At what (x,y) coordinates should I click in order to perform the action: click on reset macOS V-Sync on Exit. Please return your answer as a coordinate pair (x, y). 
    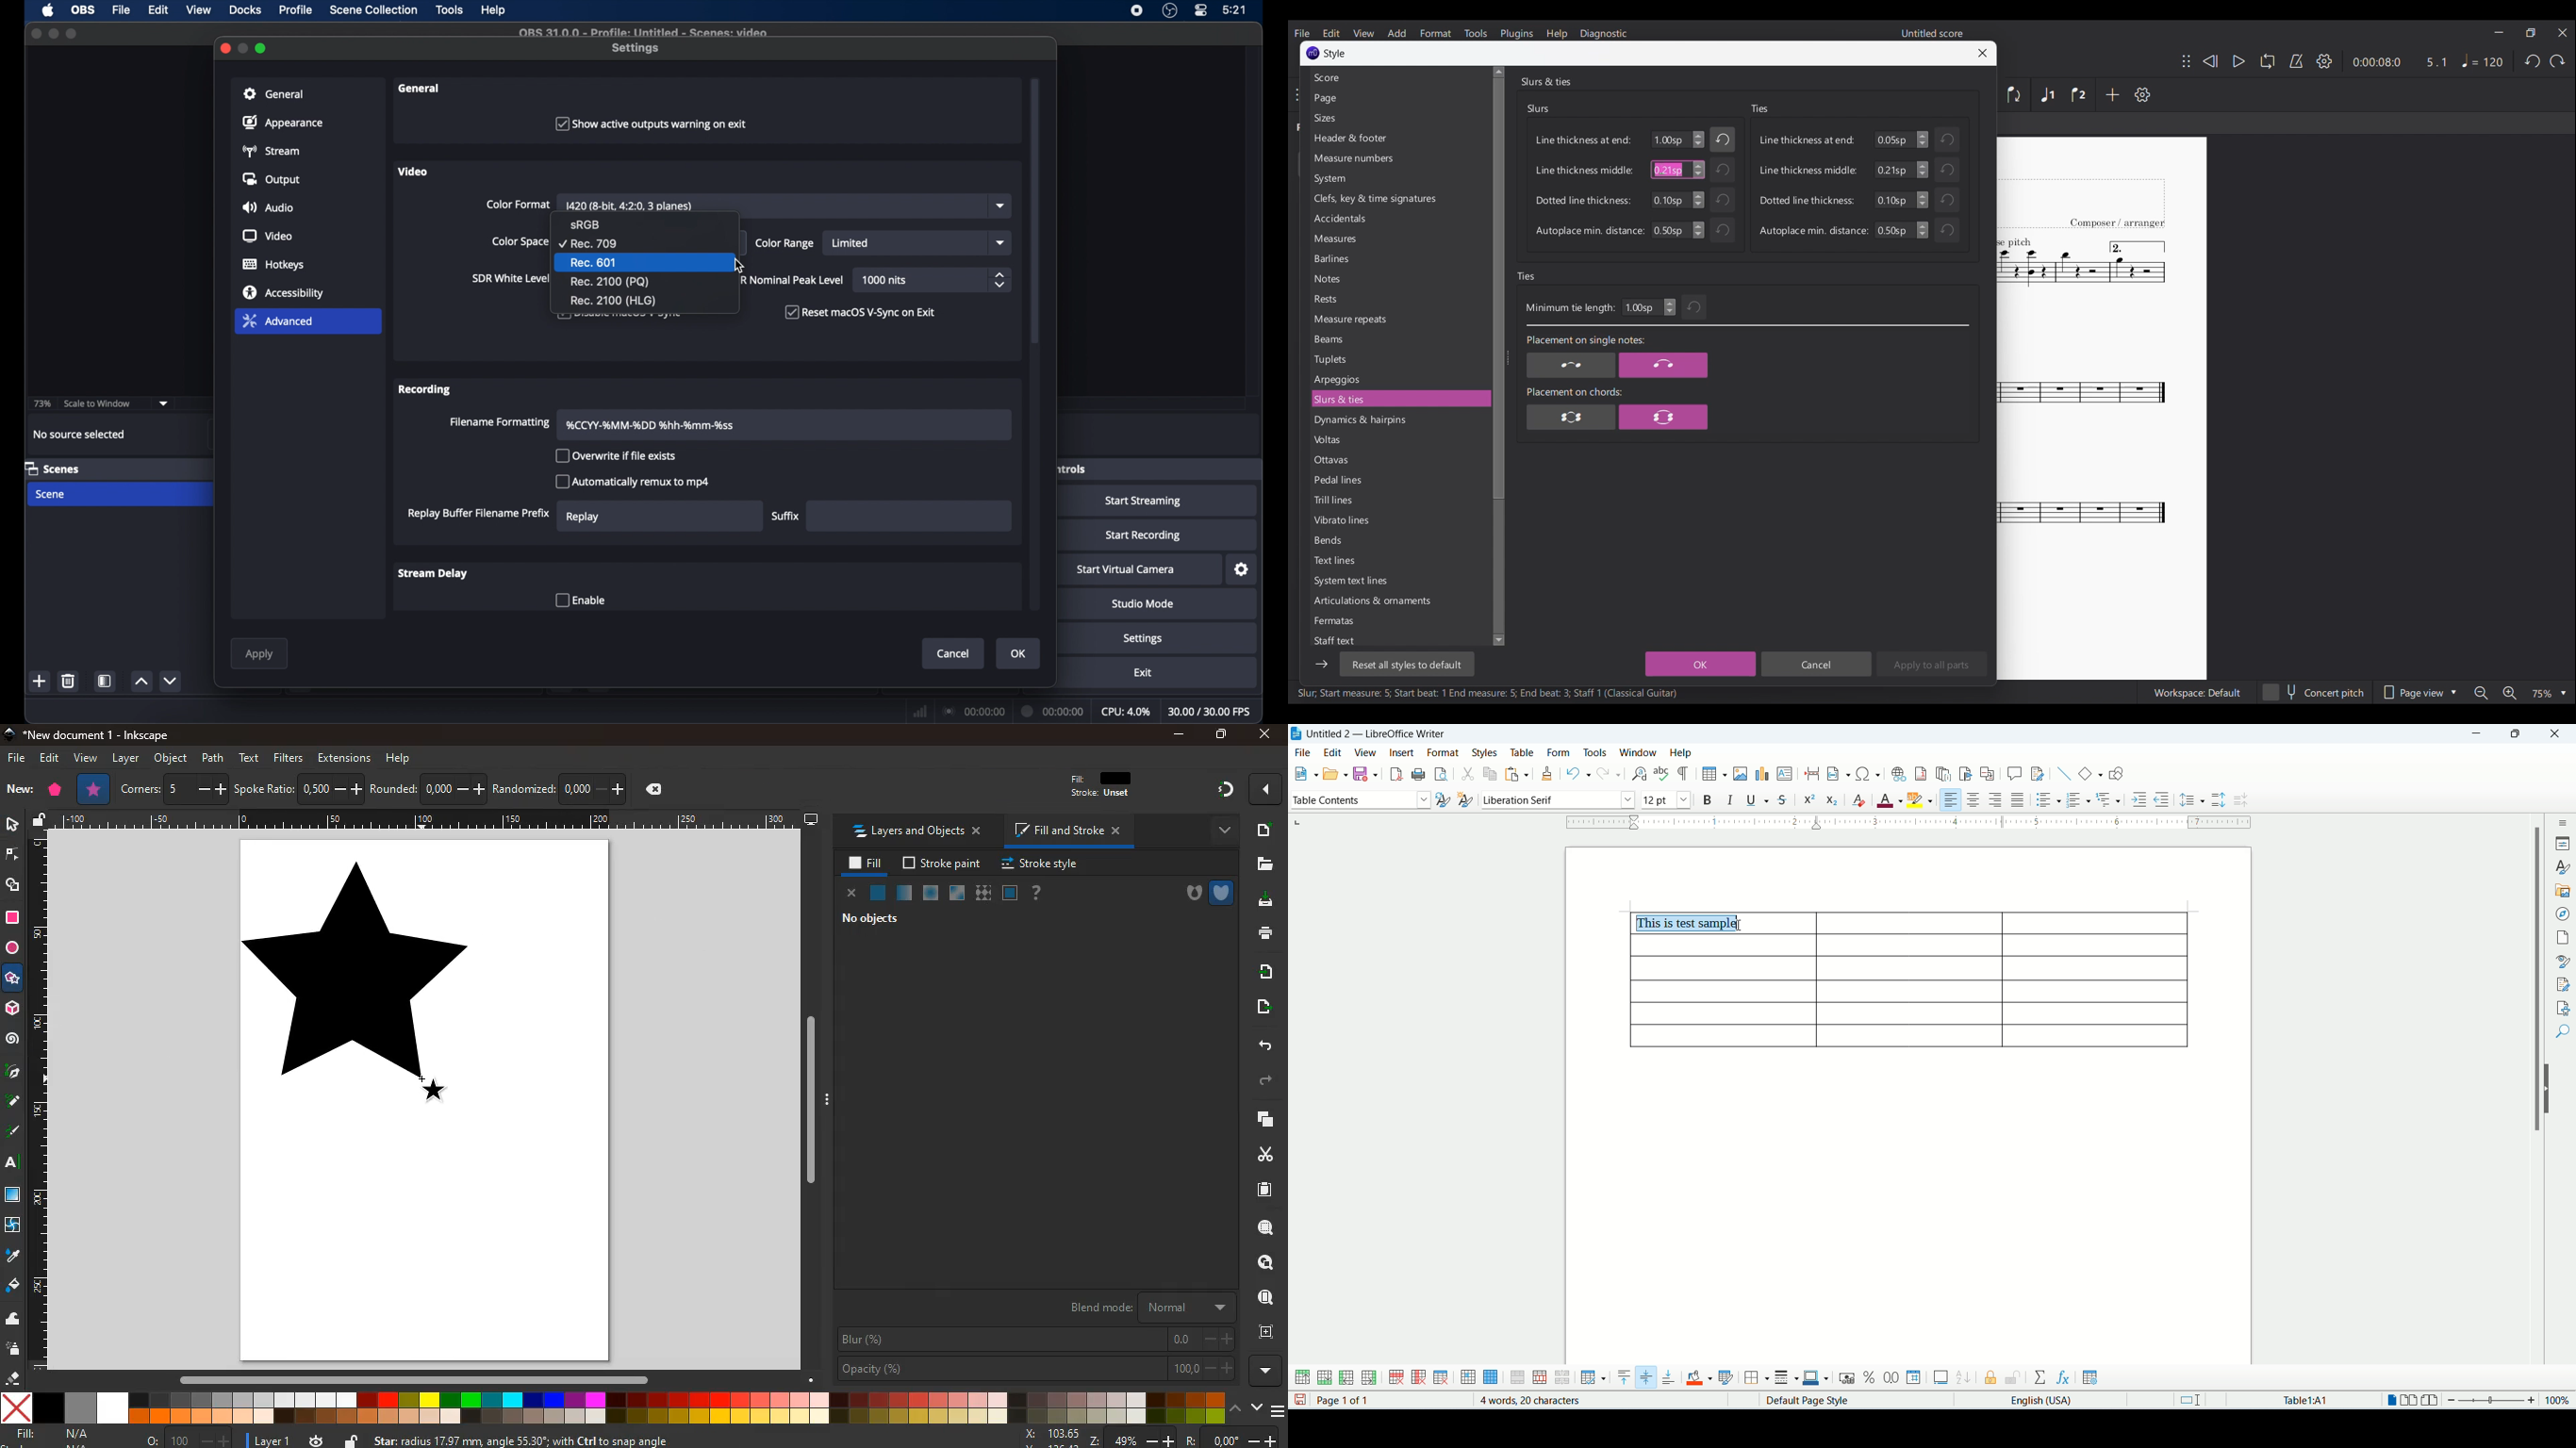
    Looking at the image, I should click on (861, 312).